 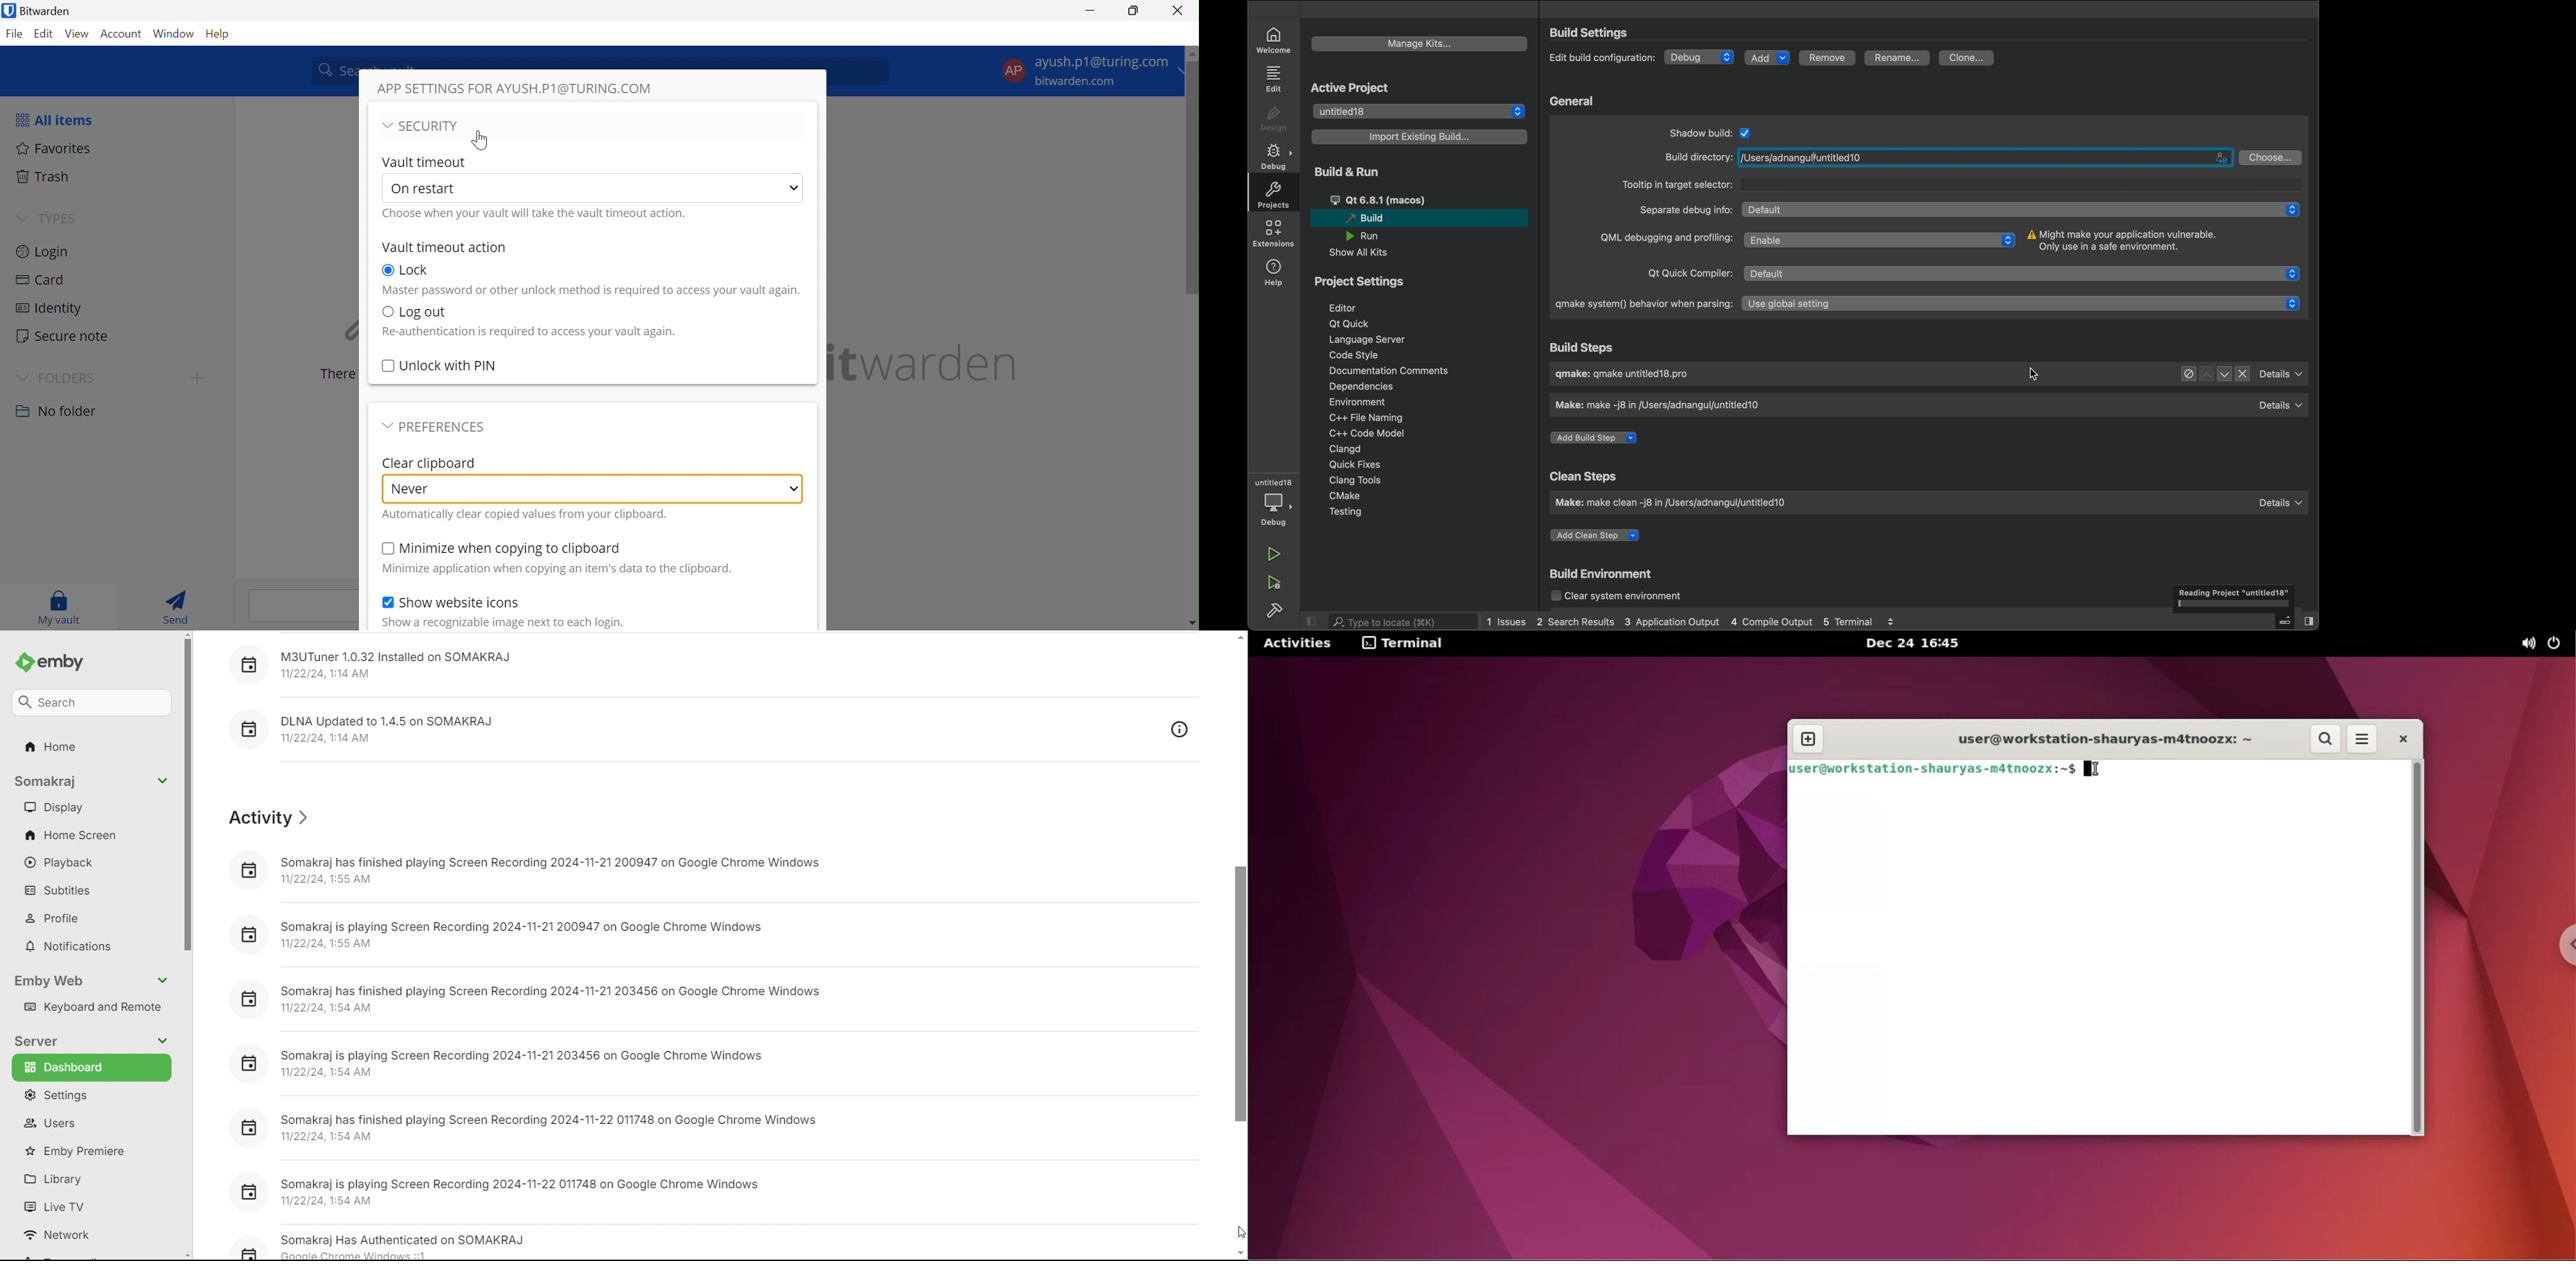 I want to click on clear system environment, so click(x=1627, y=597).